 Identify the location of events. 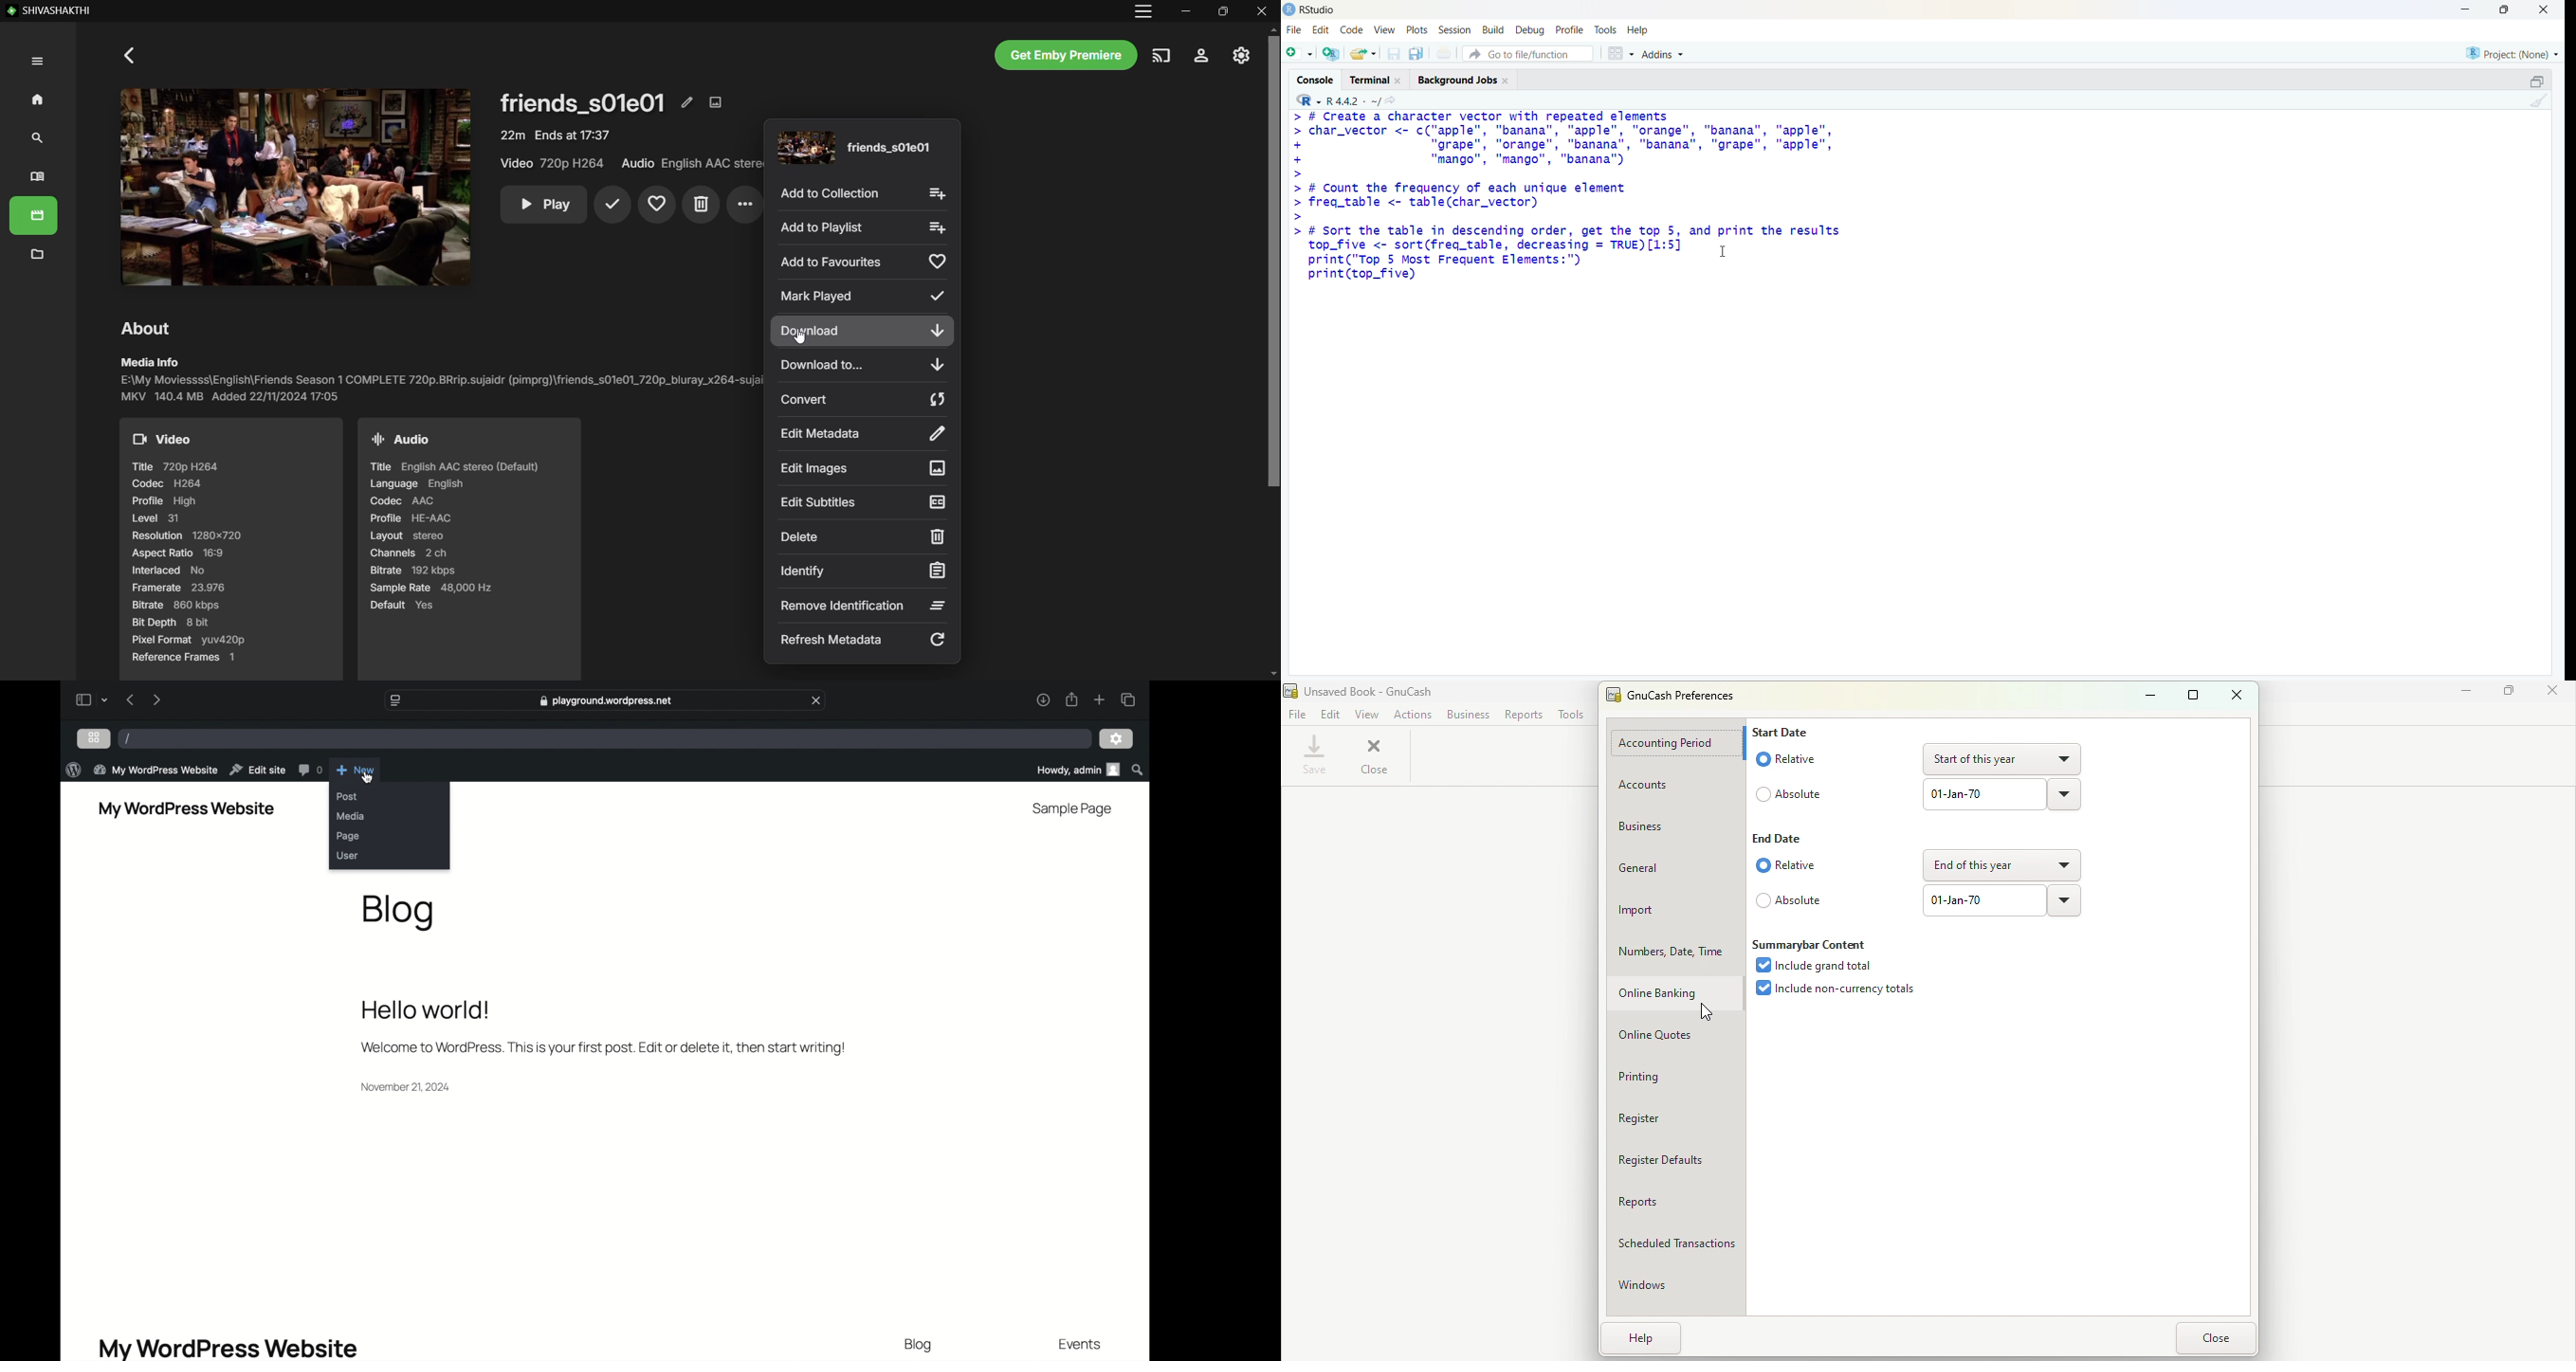
(1082, 1345).